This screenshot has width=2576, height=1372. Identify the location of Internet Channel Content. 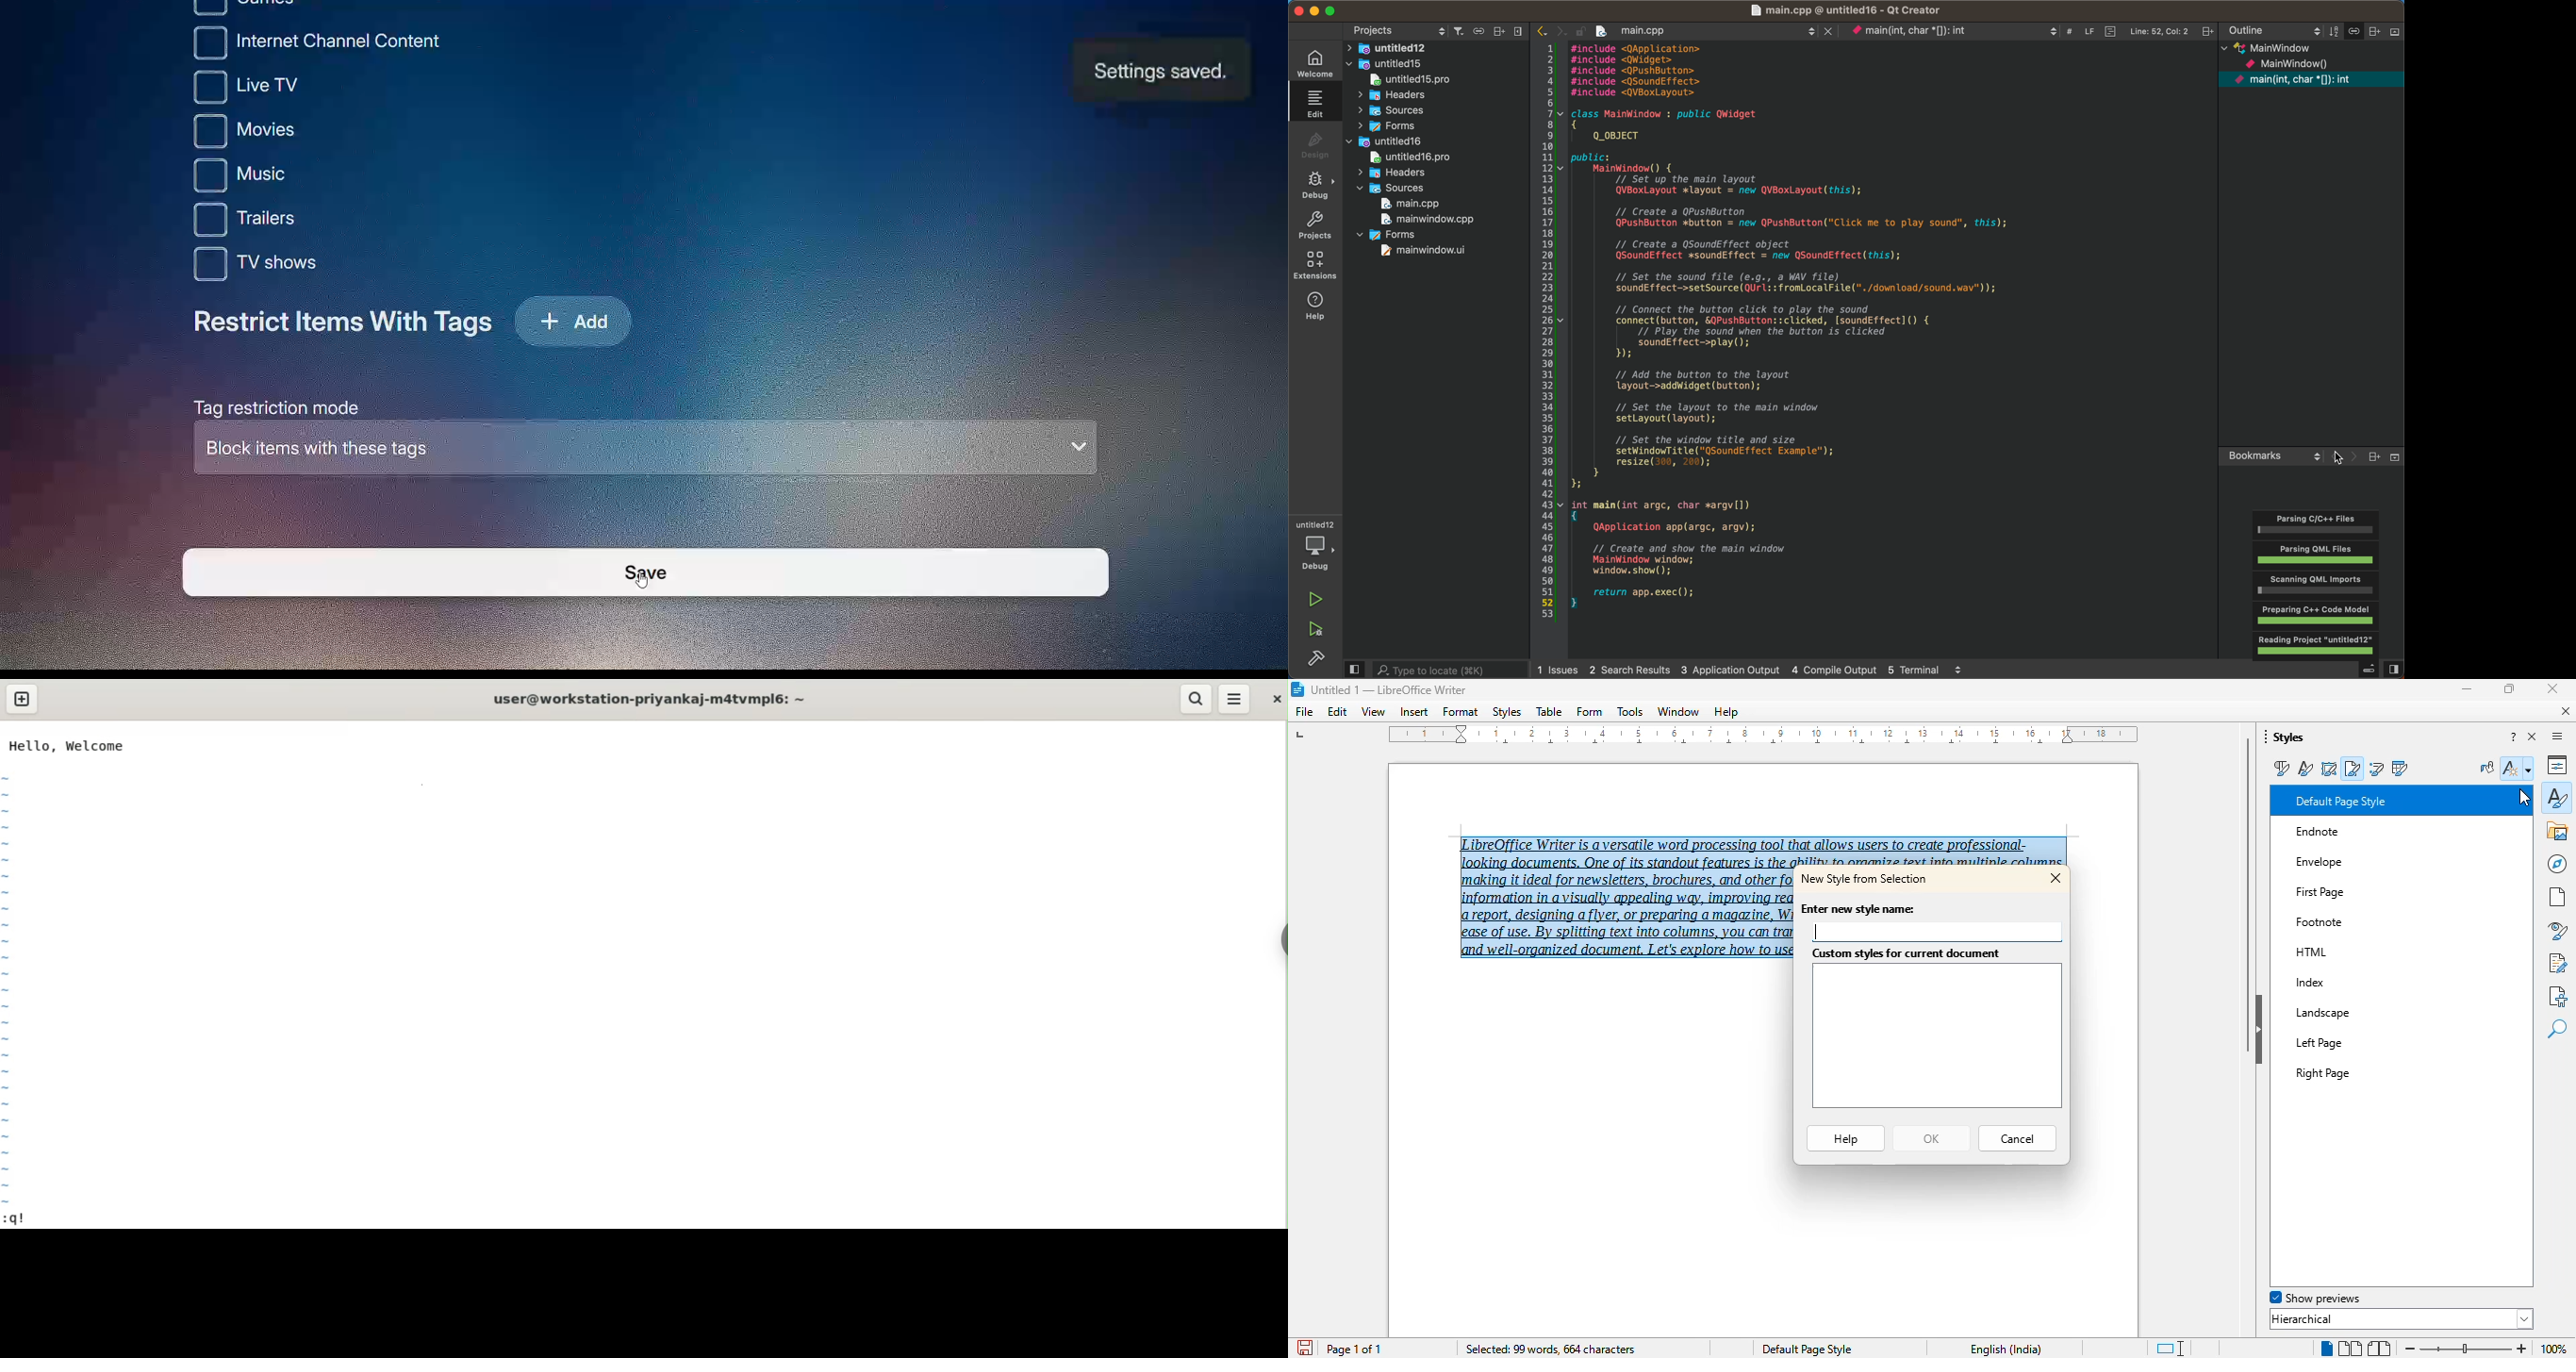
(327, 42).